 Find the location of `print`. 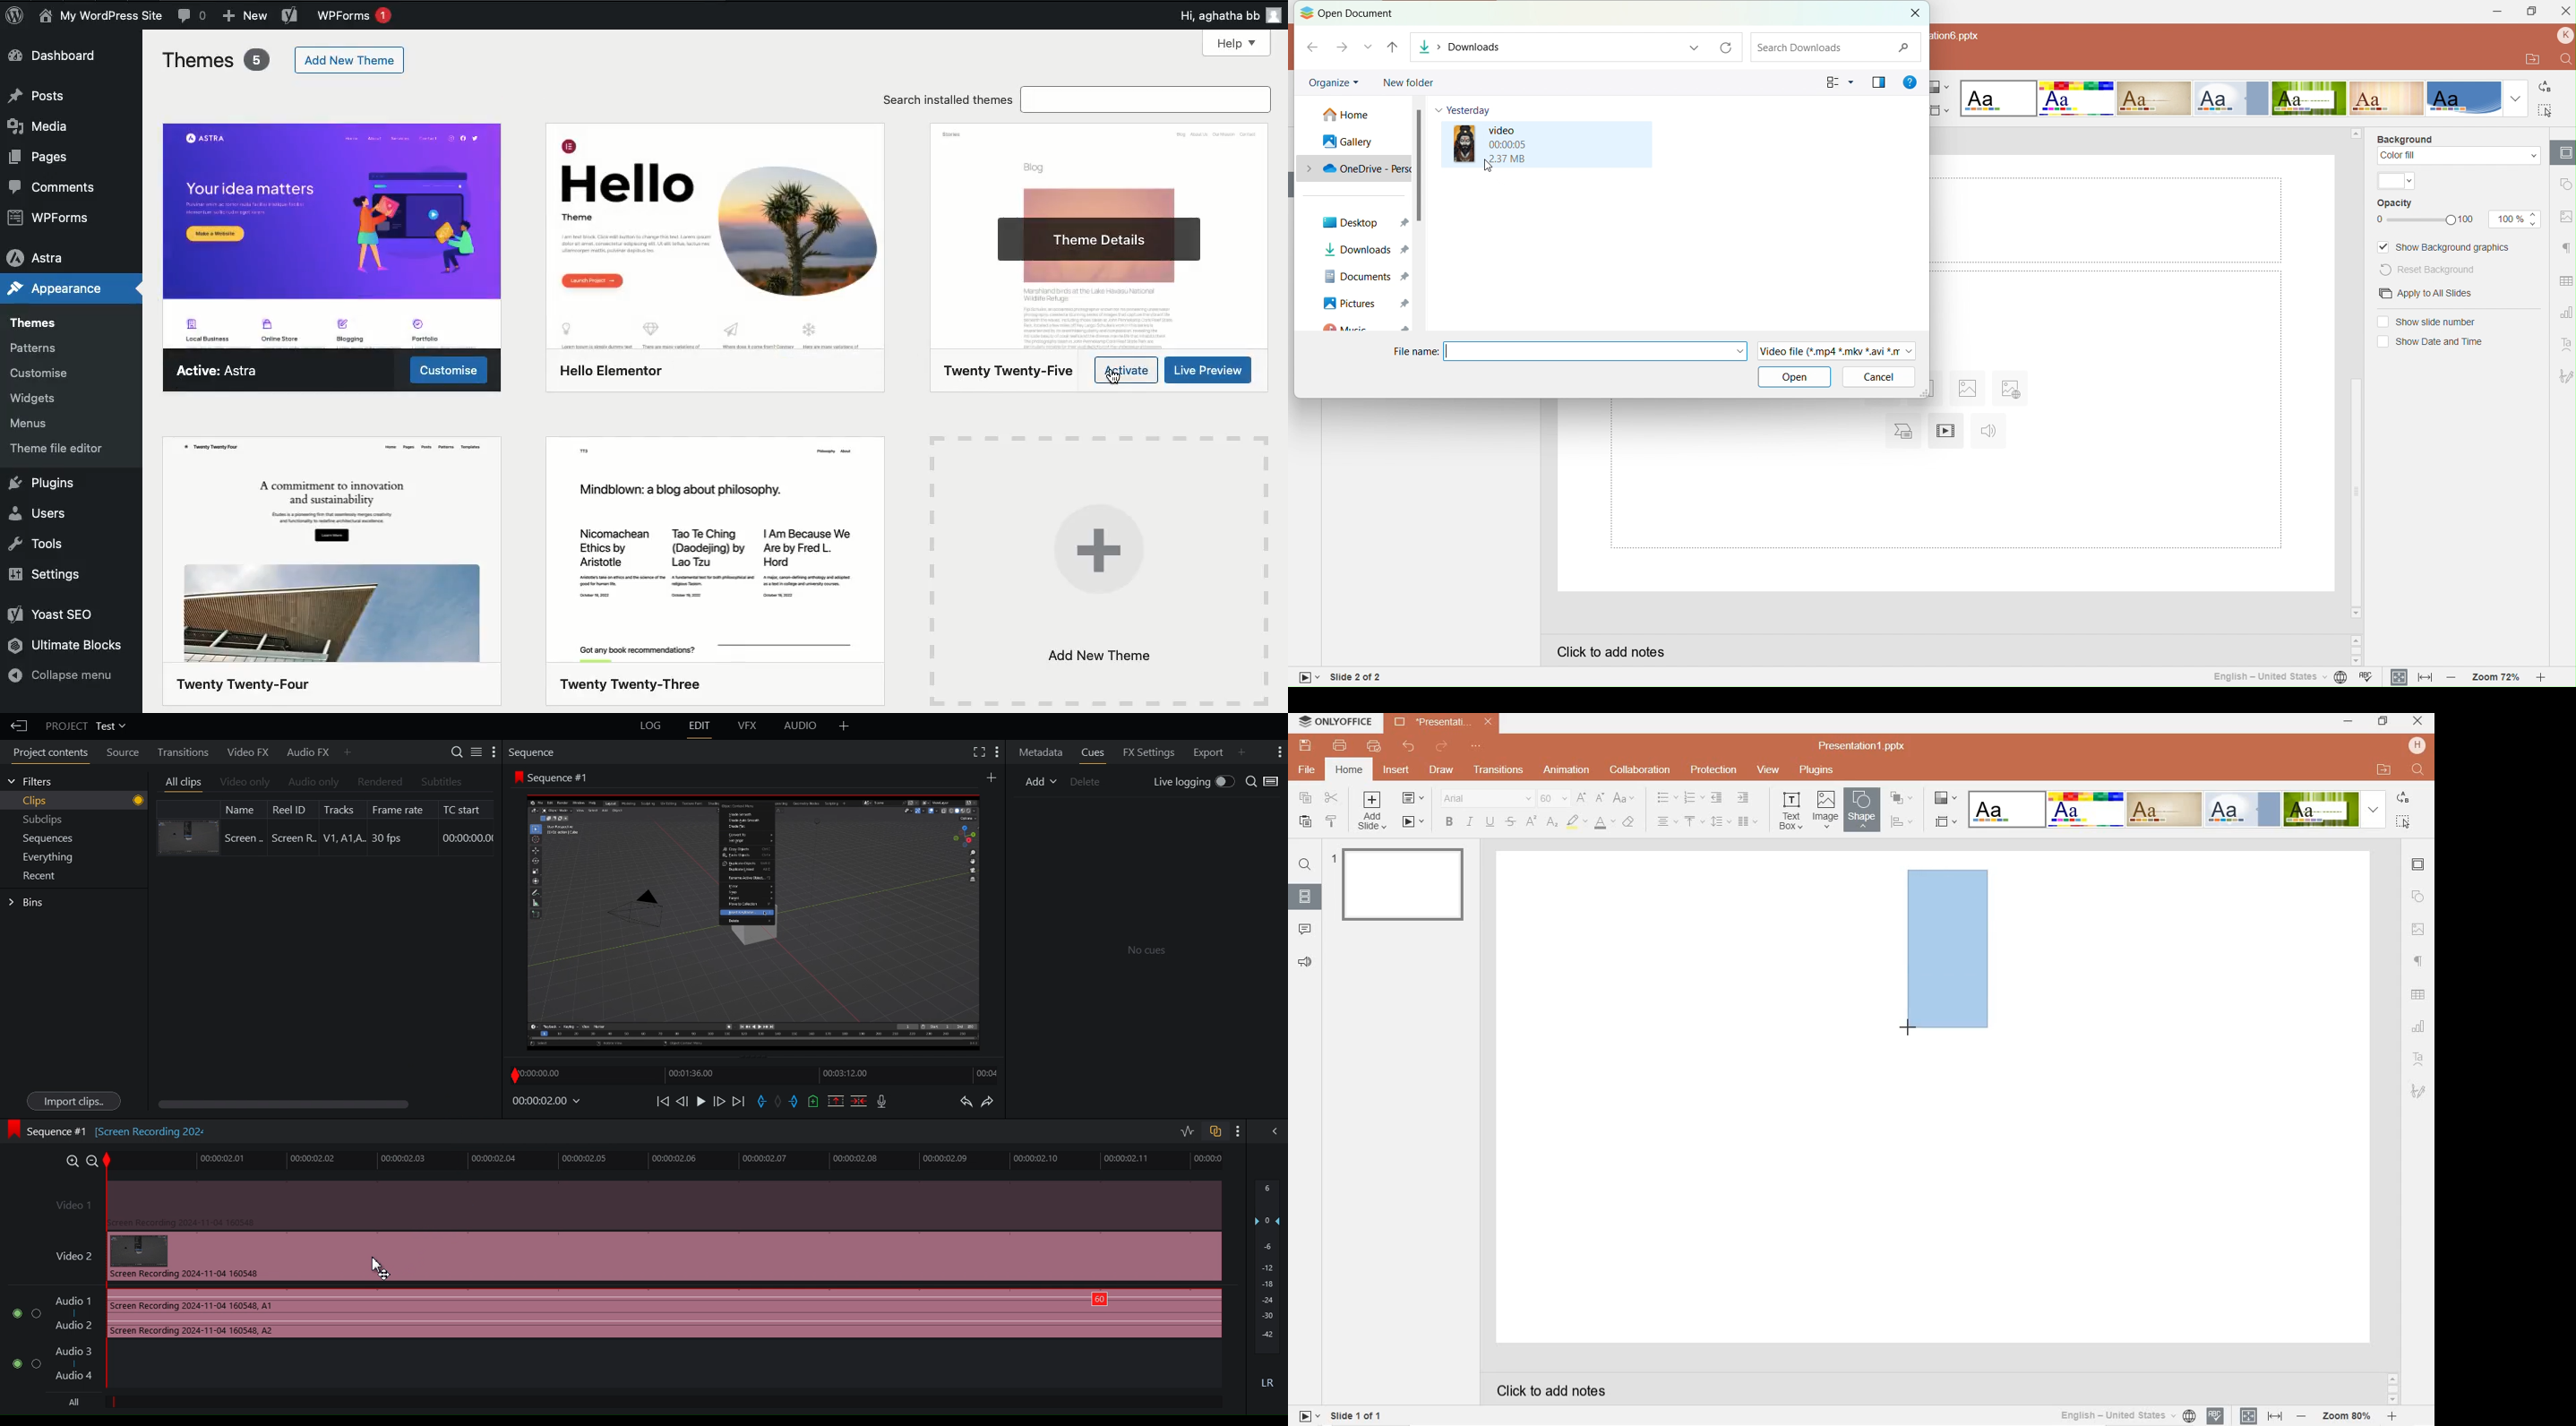

print is located at coordinates (1341, 746).